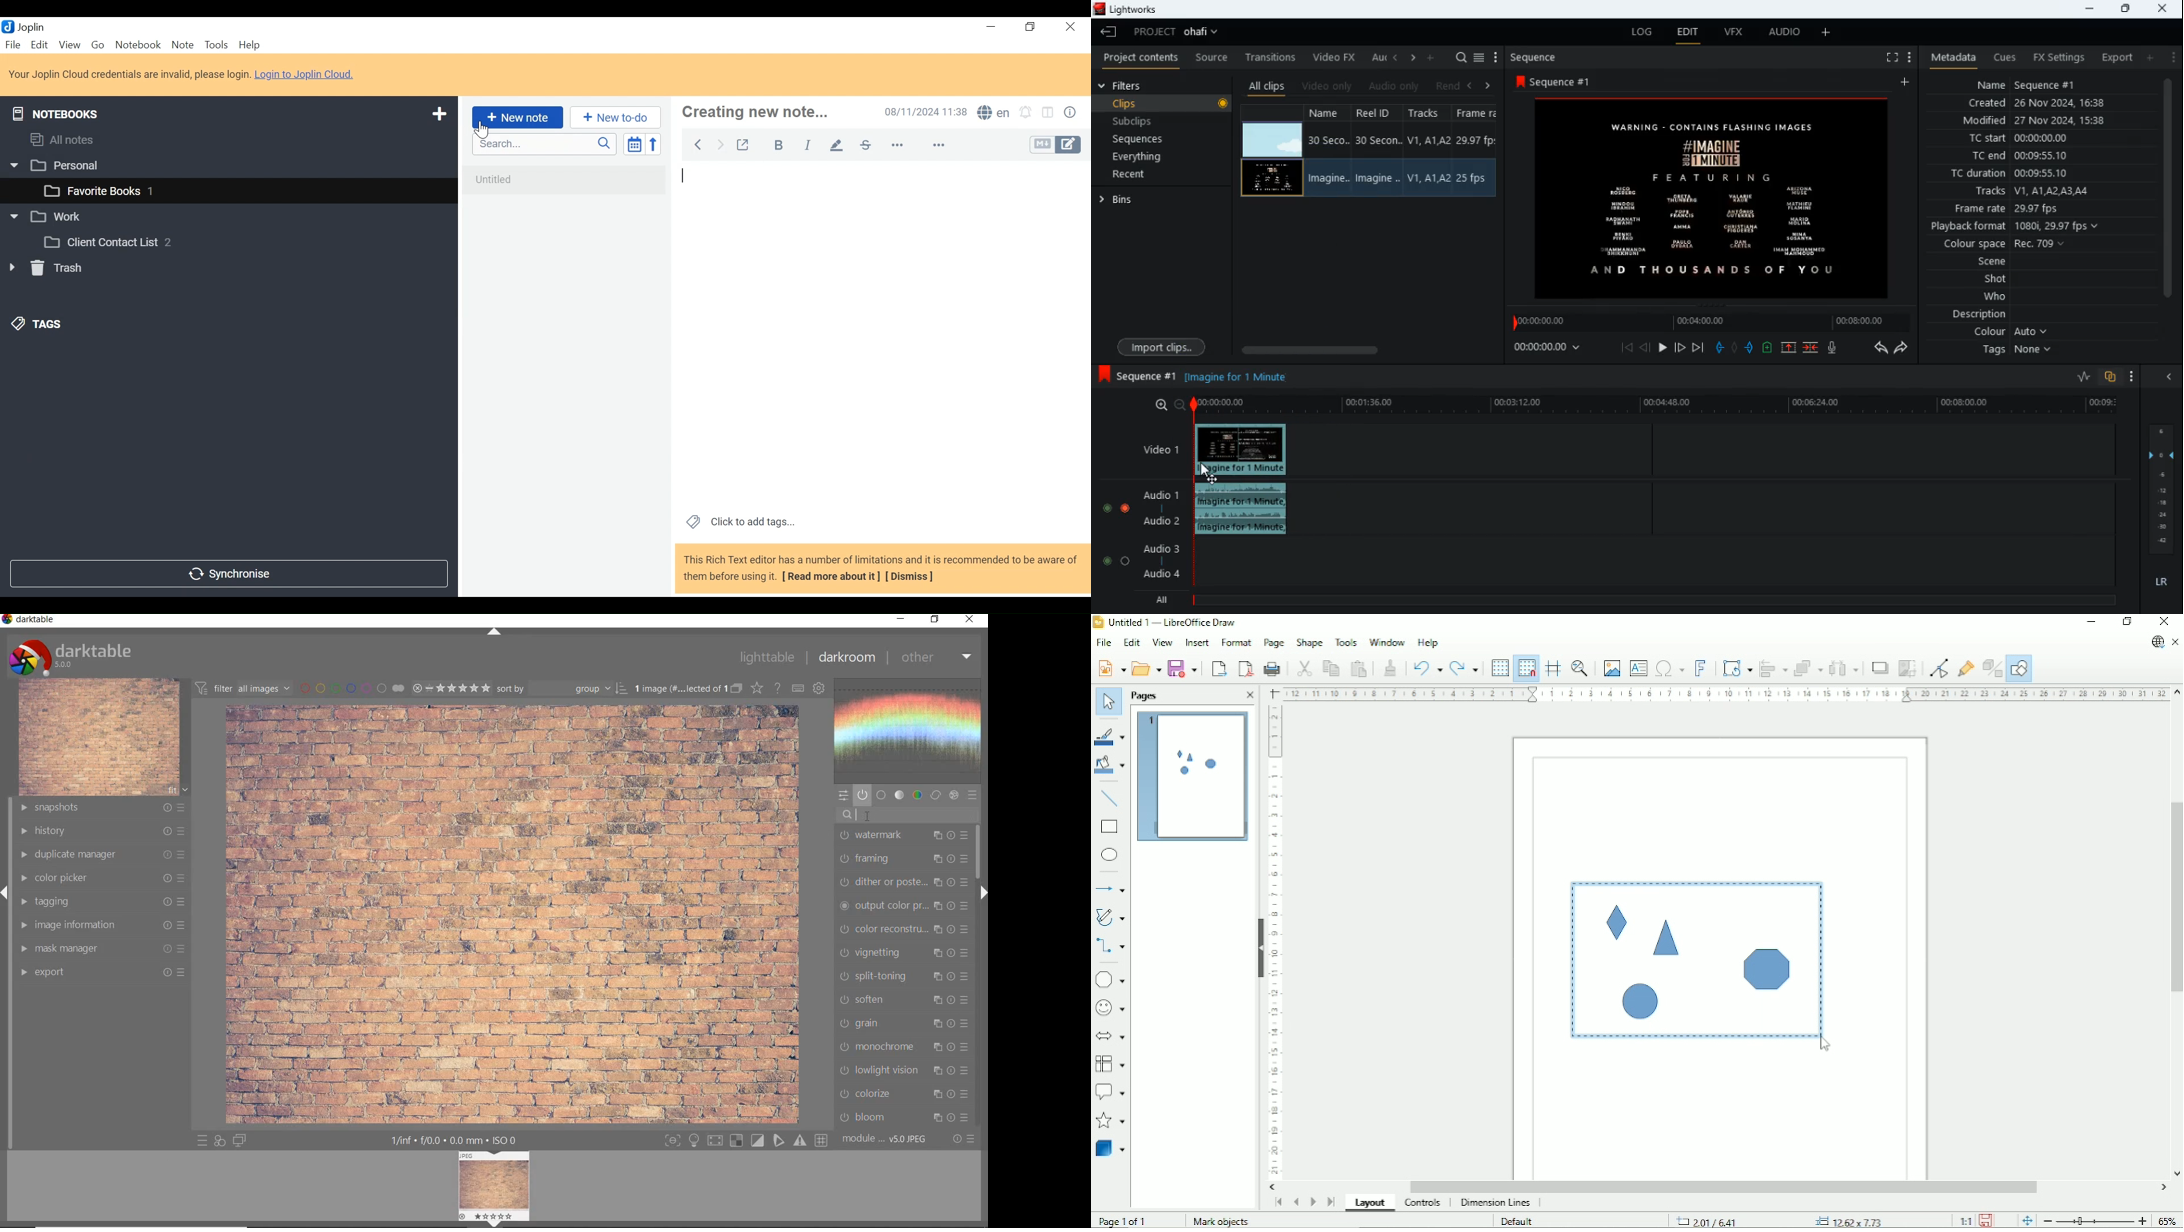 The image size is (2184, 1232). What do you see at coordinates (1714, 197) in the screenshot?
I see ` image` at bounding box center [1714, 197].